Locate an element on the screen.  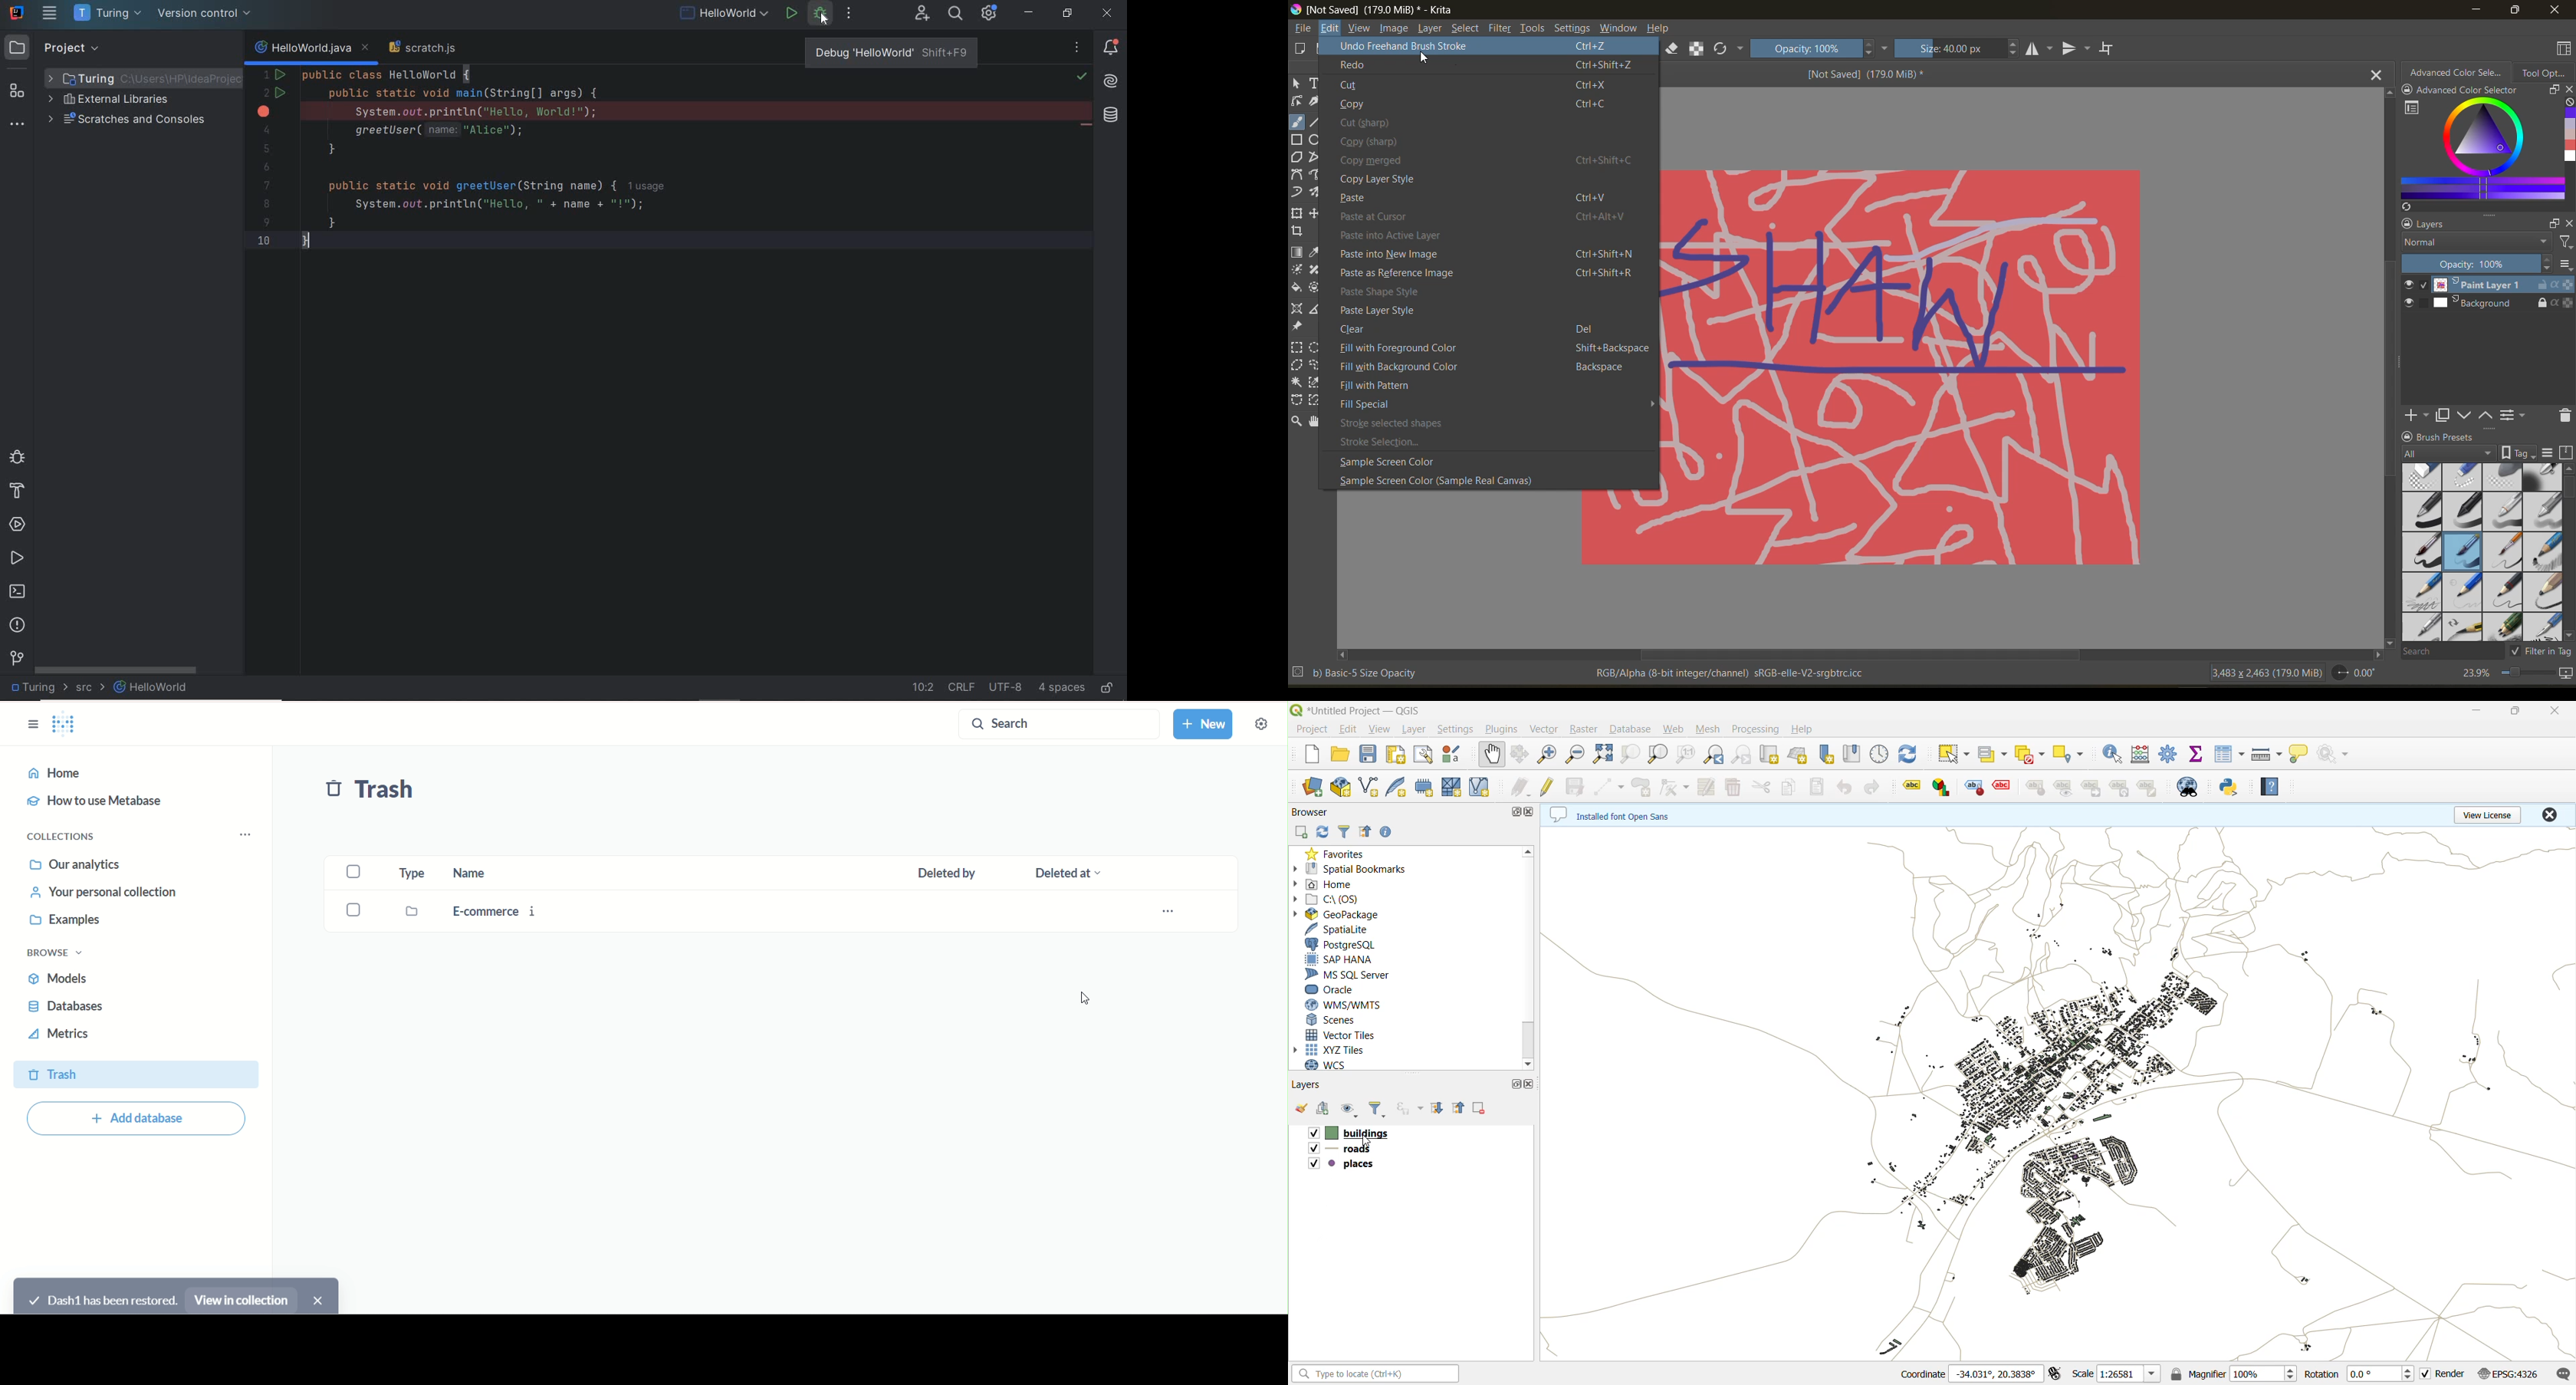
collapse all is located at coordinates (1367, 831).